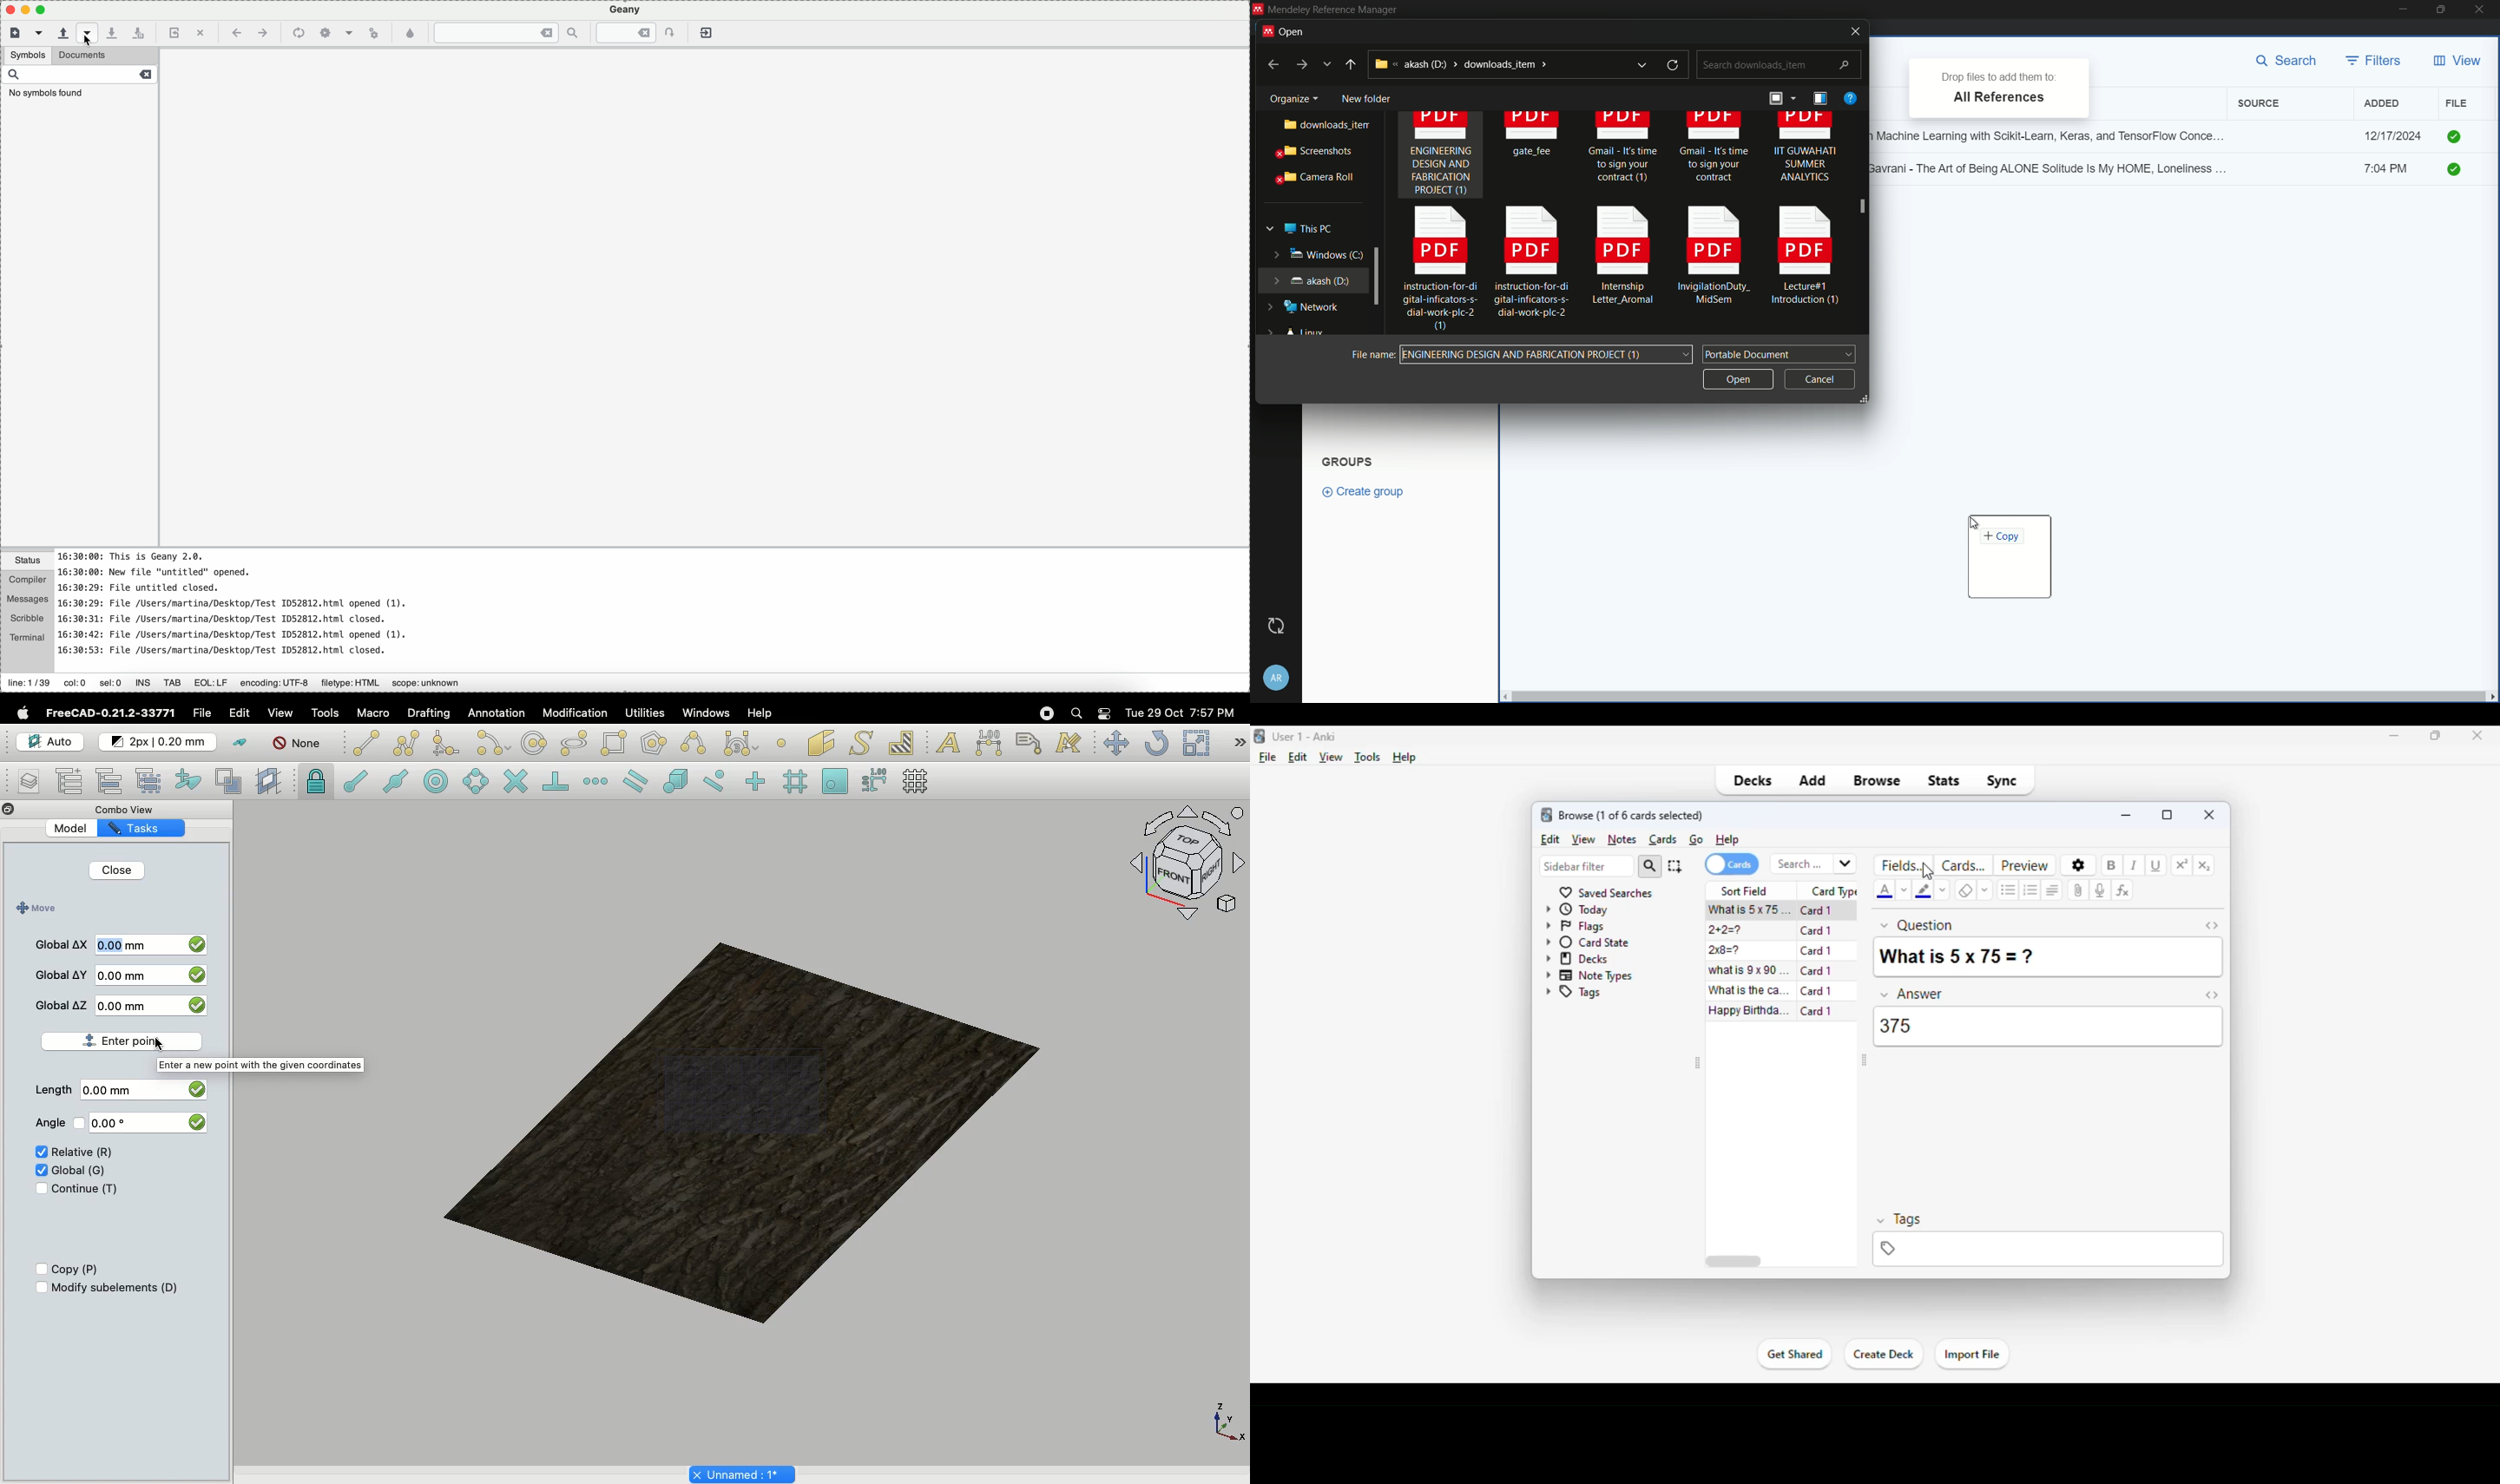  Describe the element at coordinates (2055, 167) in the screenshot. I see `Renuka Gavrani - The Art of Being ALONE Solitude Is My HOME, Loneliness ...` at that location.